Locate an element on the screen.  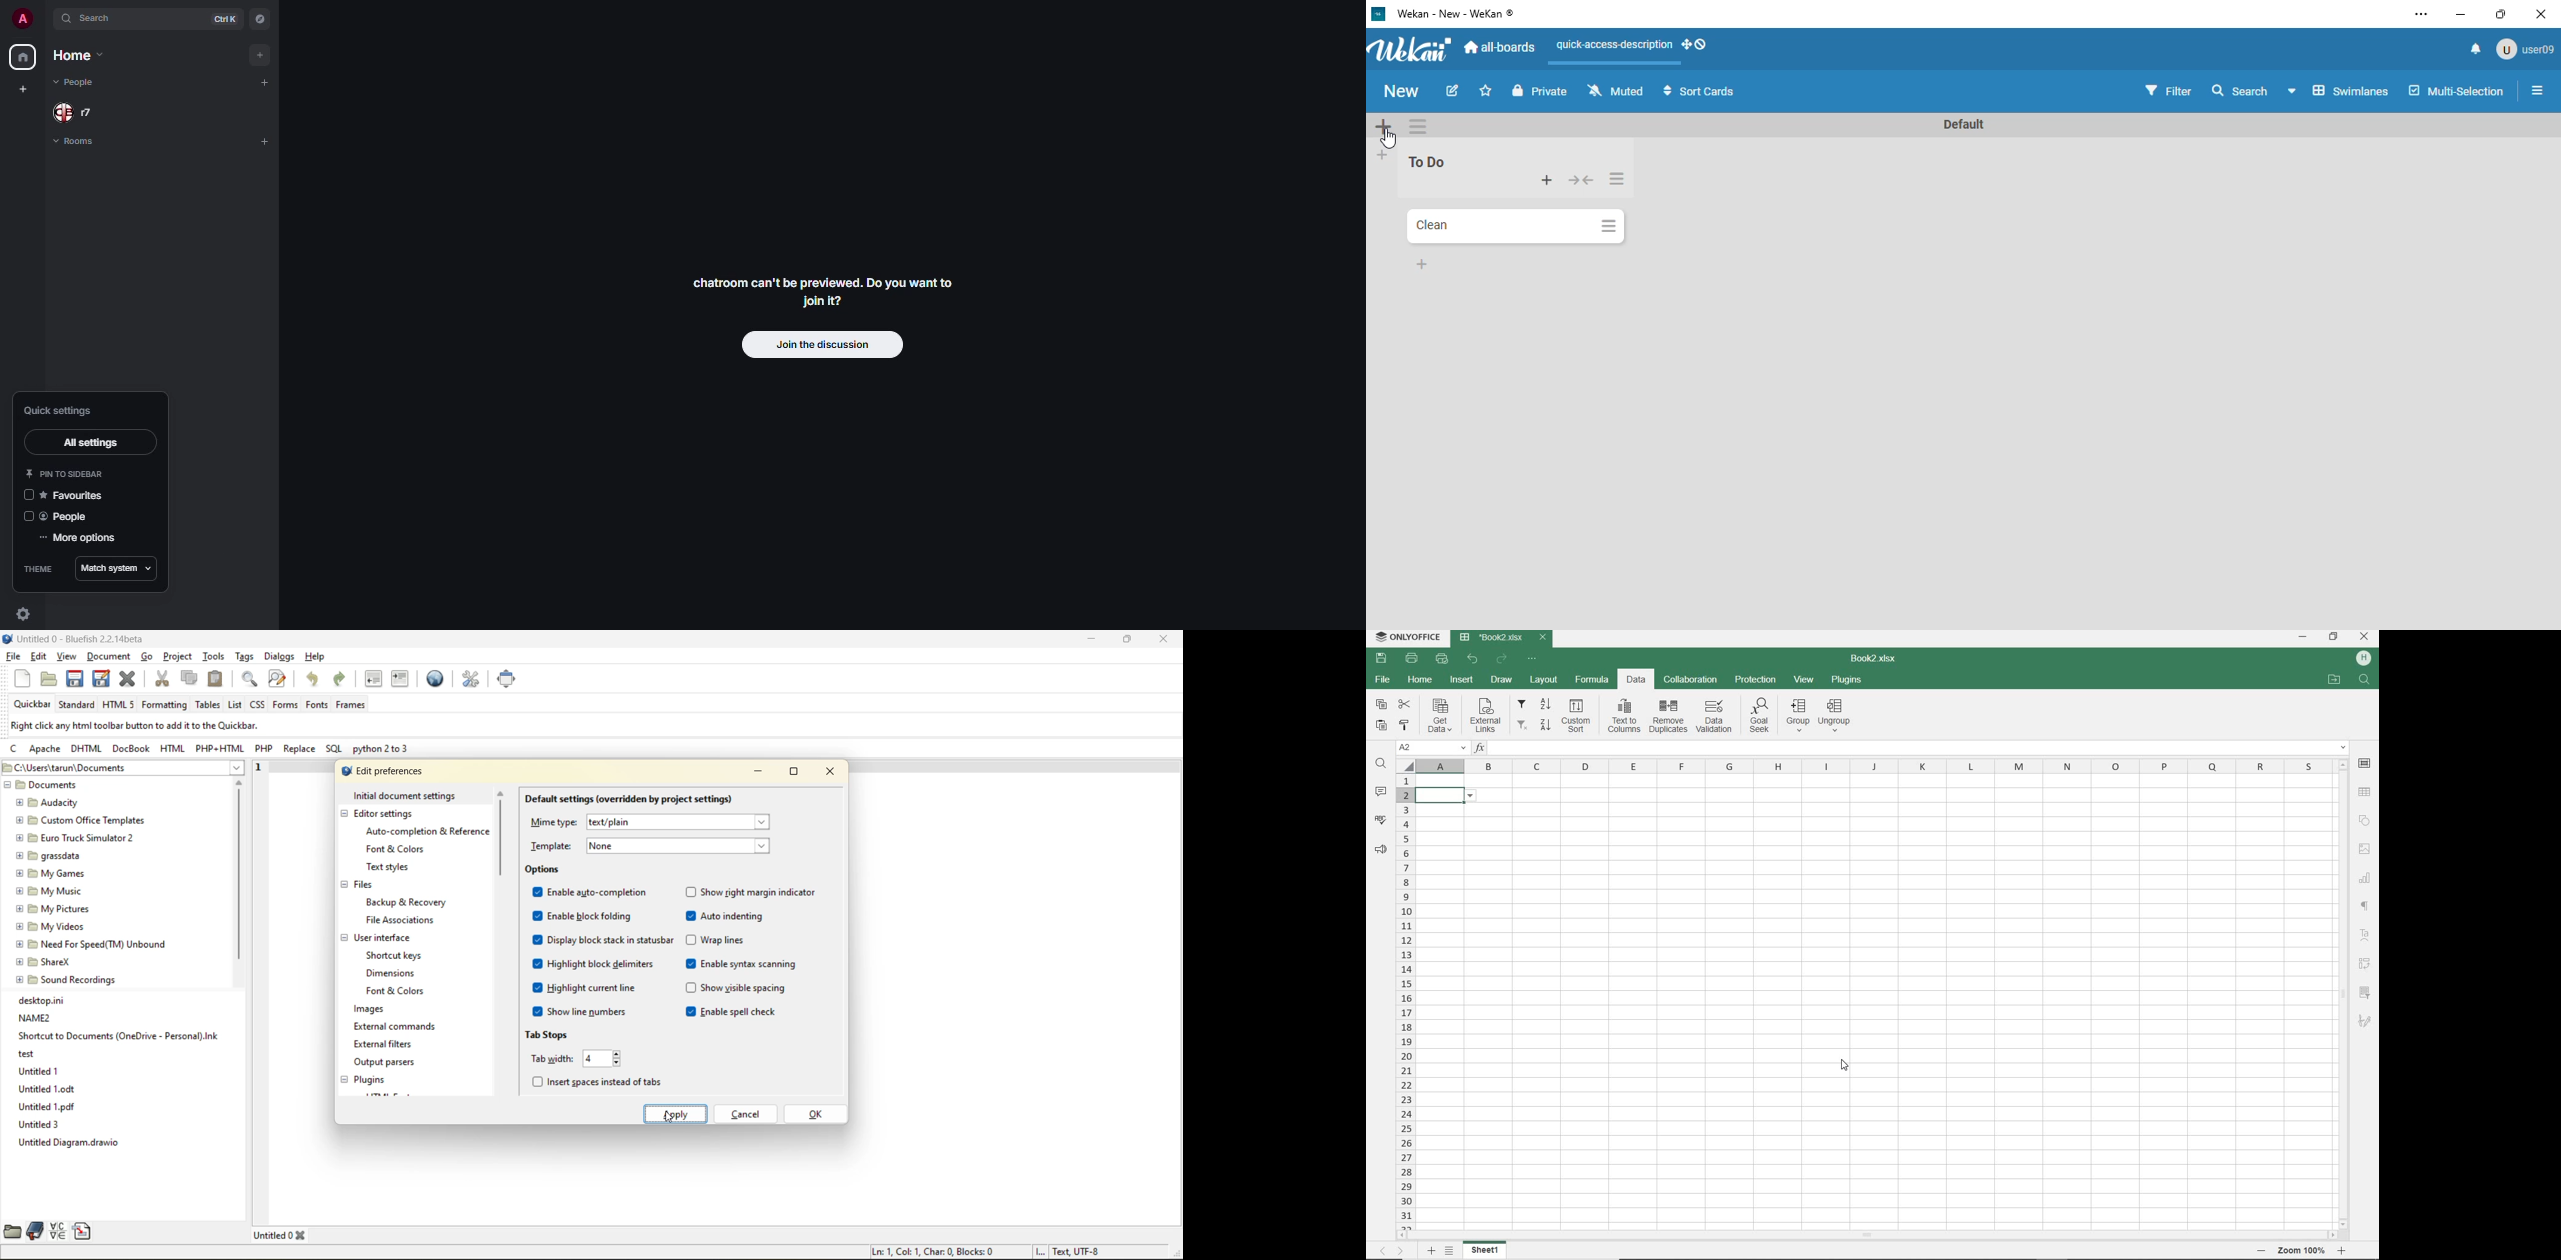
add is located at coordinates (260, 53).